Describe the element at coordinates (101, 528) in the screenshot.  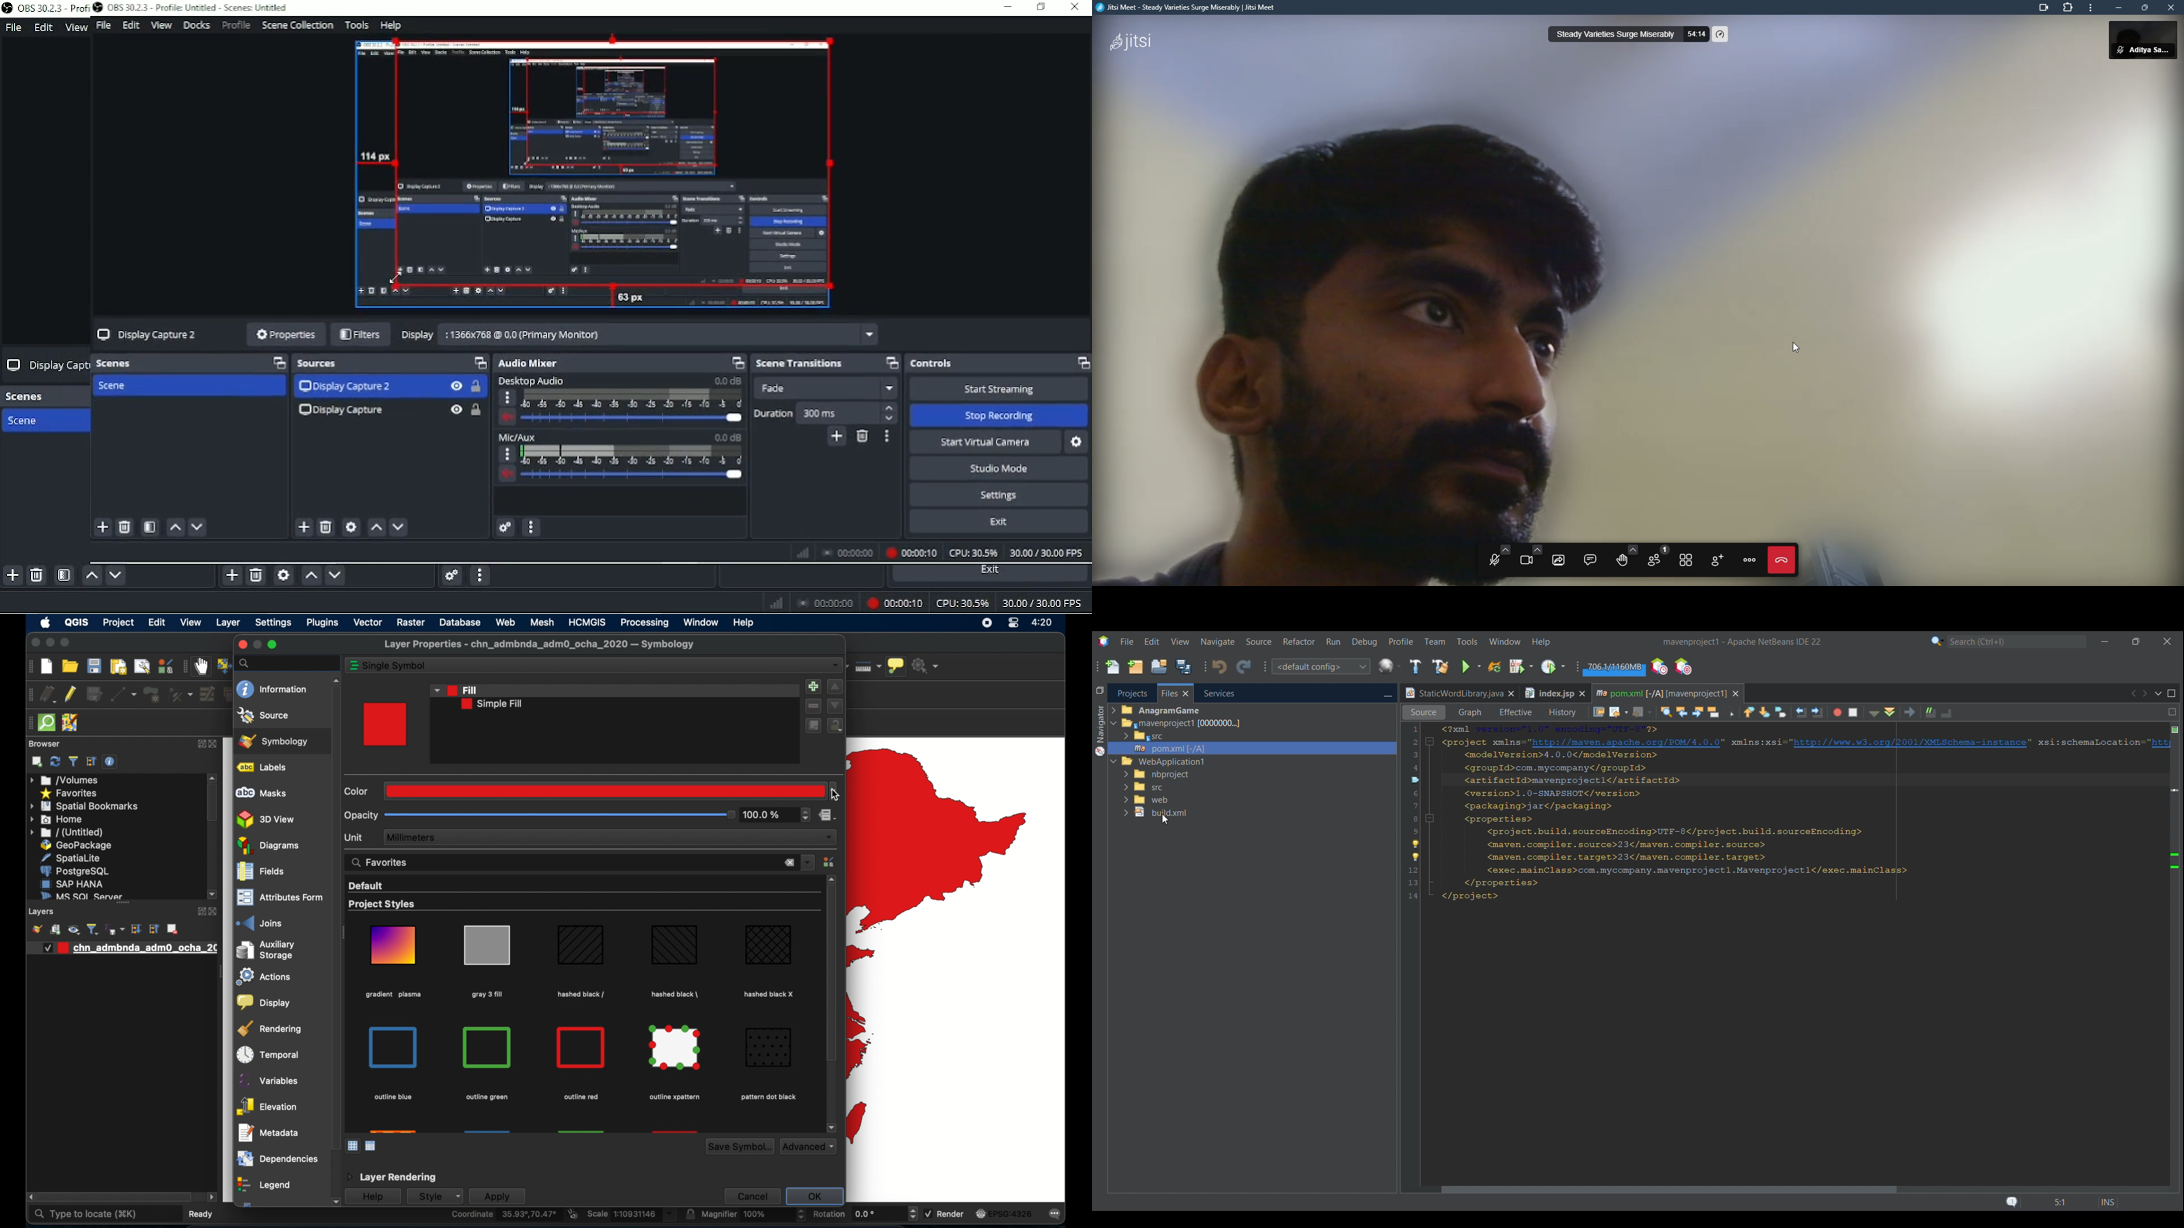
I see `add` at that location.